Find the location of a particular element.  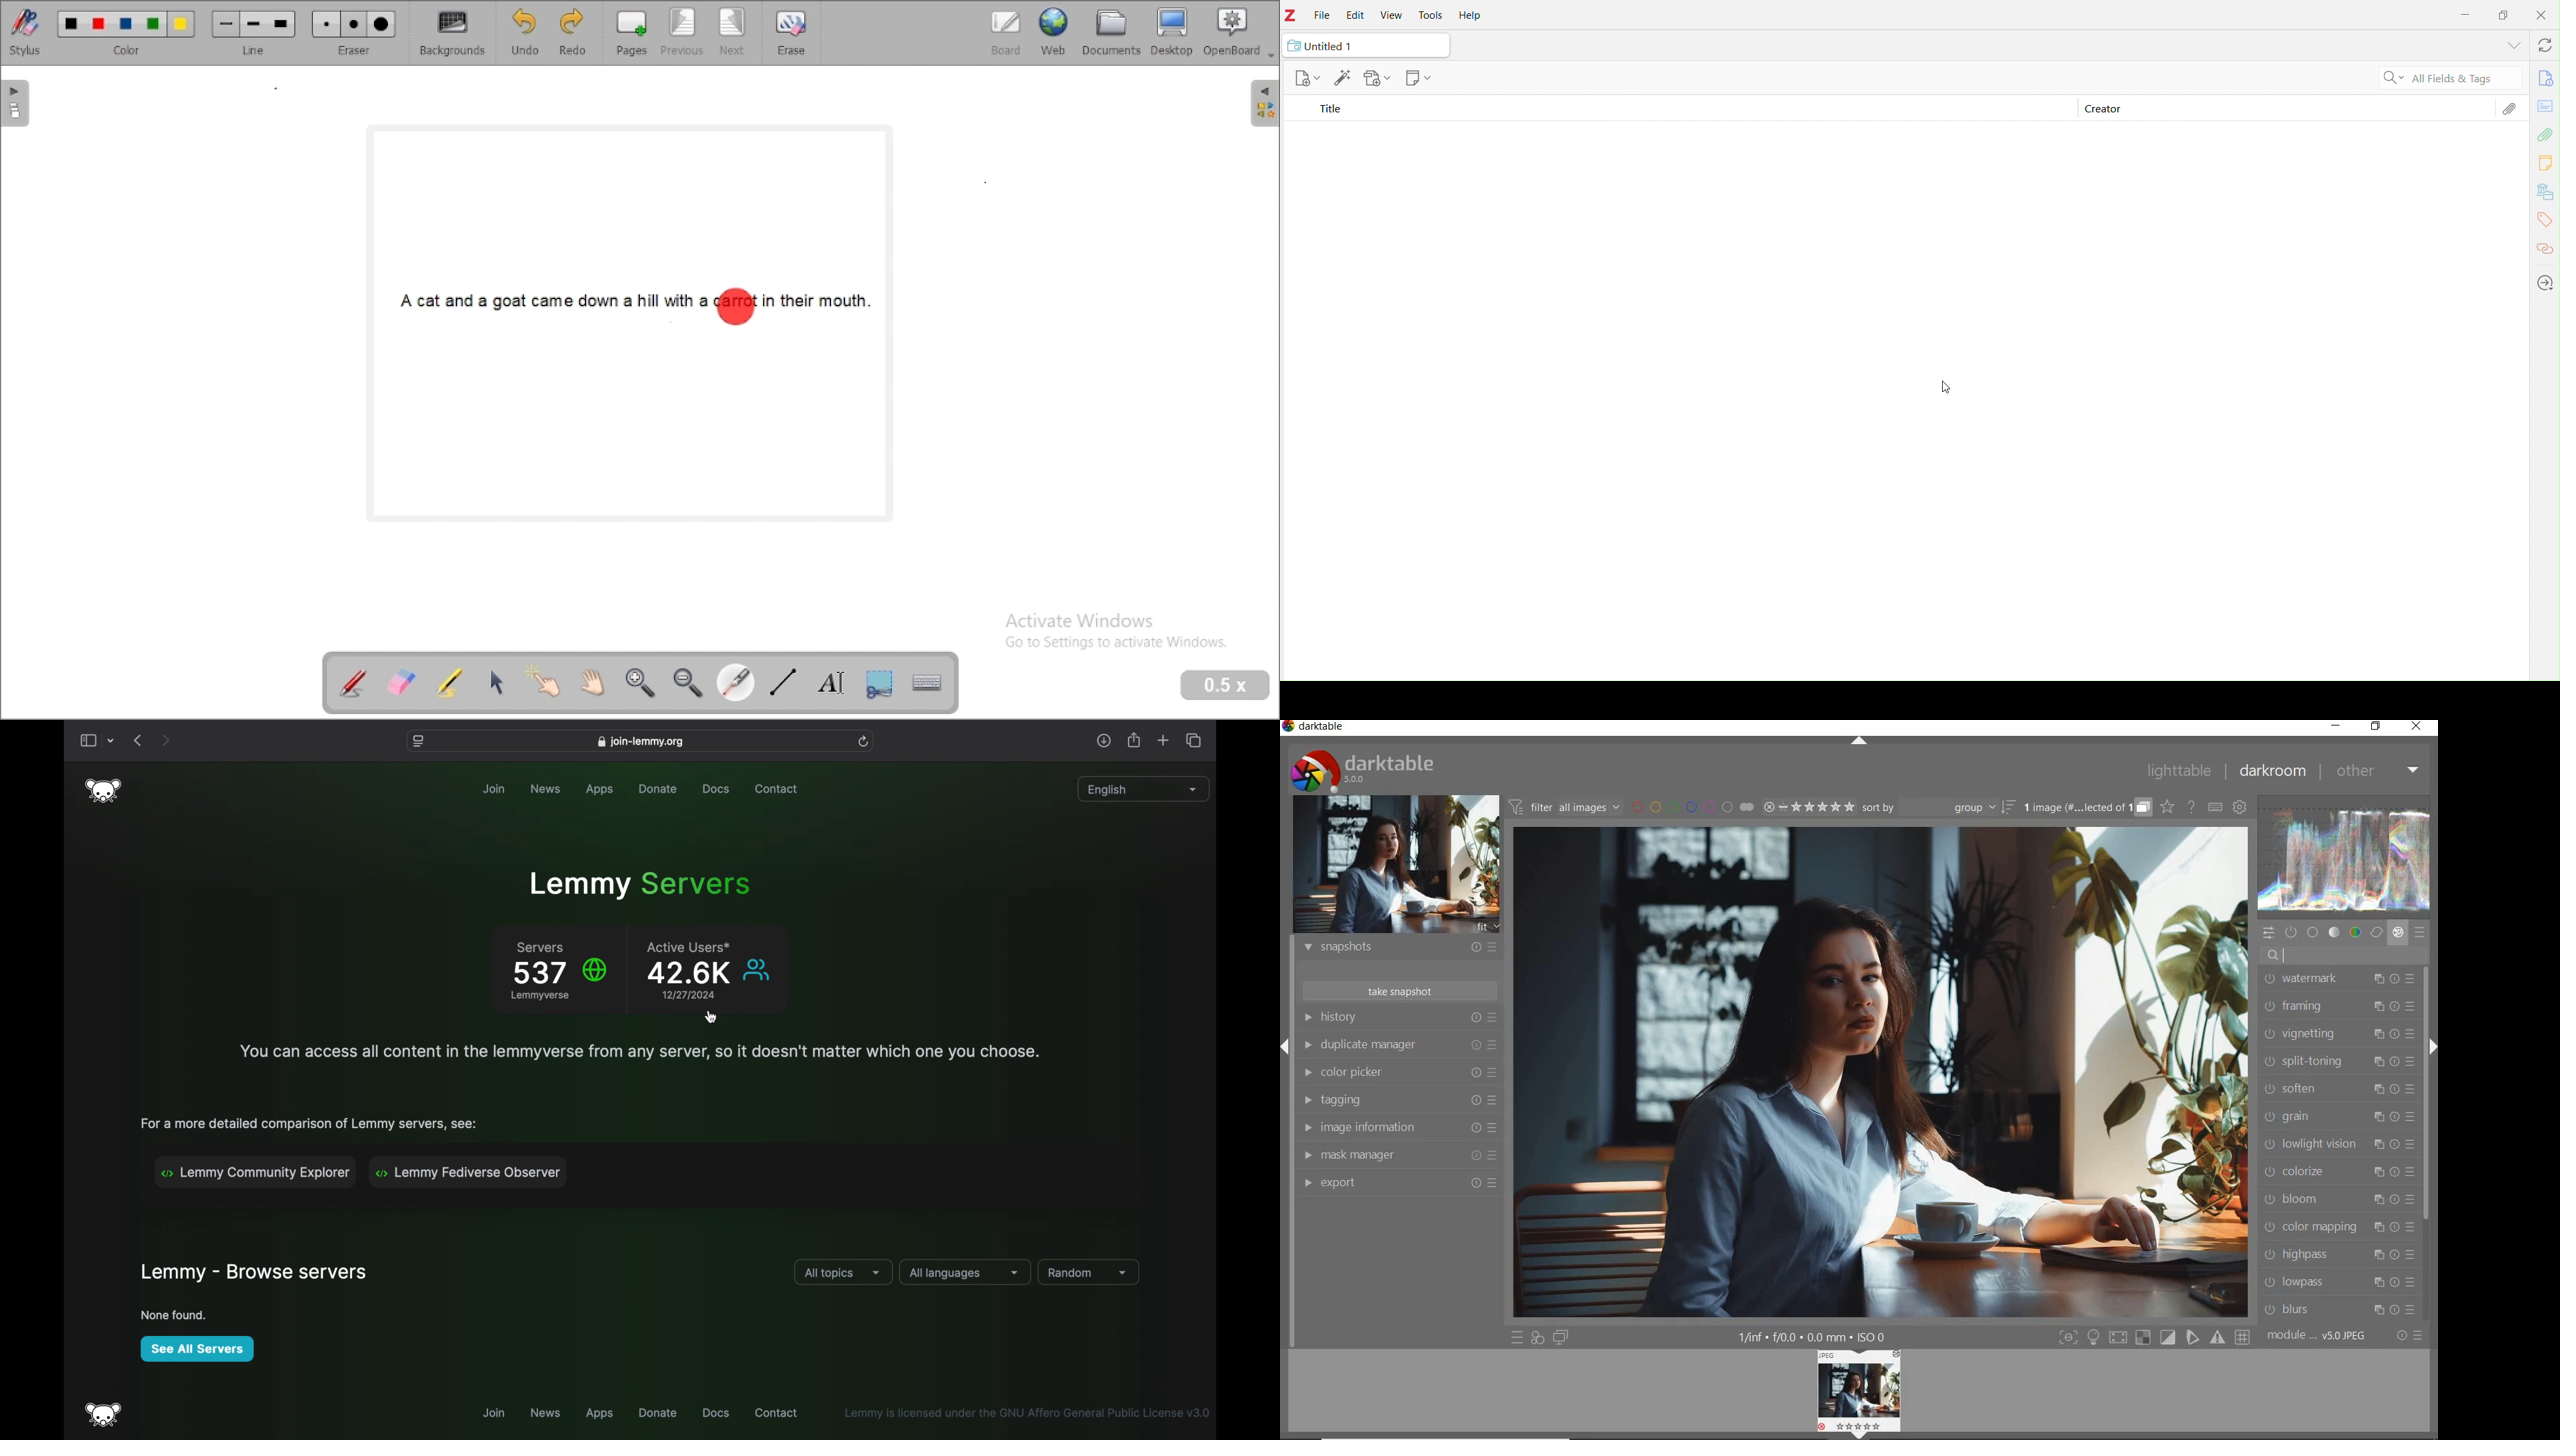

zoom in is located at coordinates (641, 684).